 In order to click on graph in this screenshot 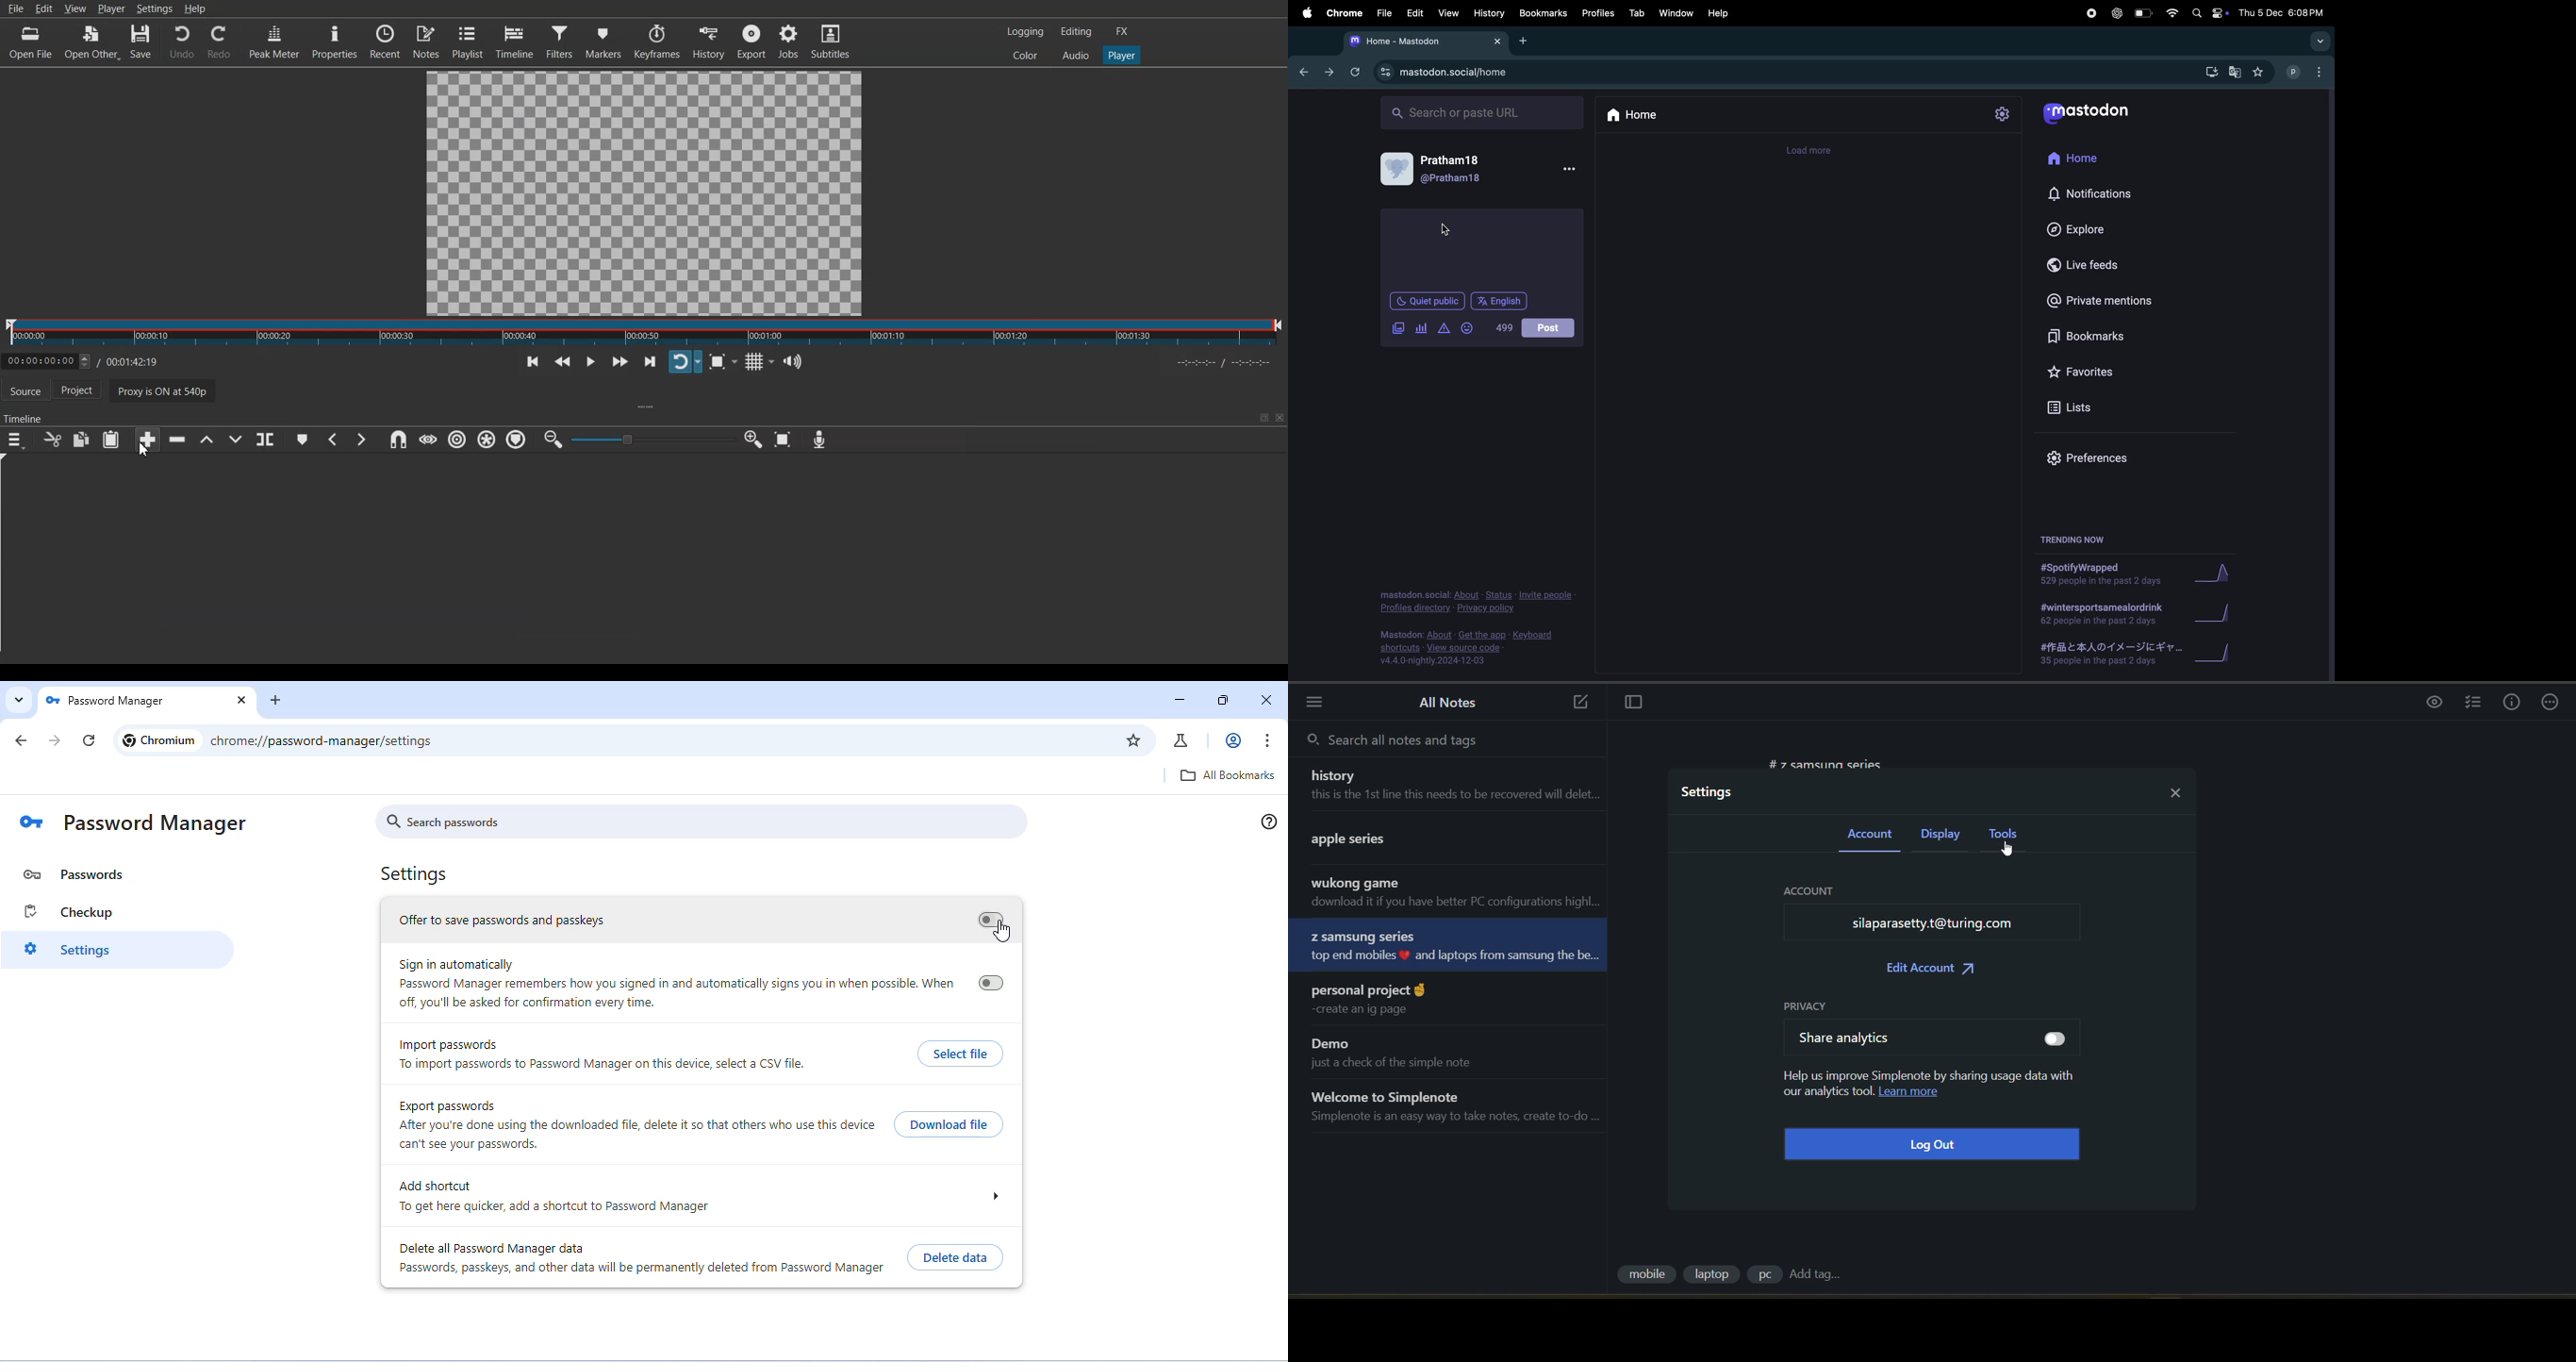, I will do `click(2219, 656)`.